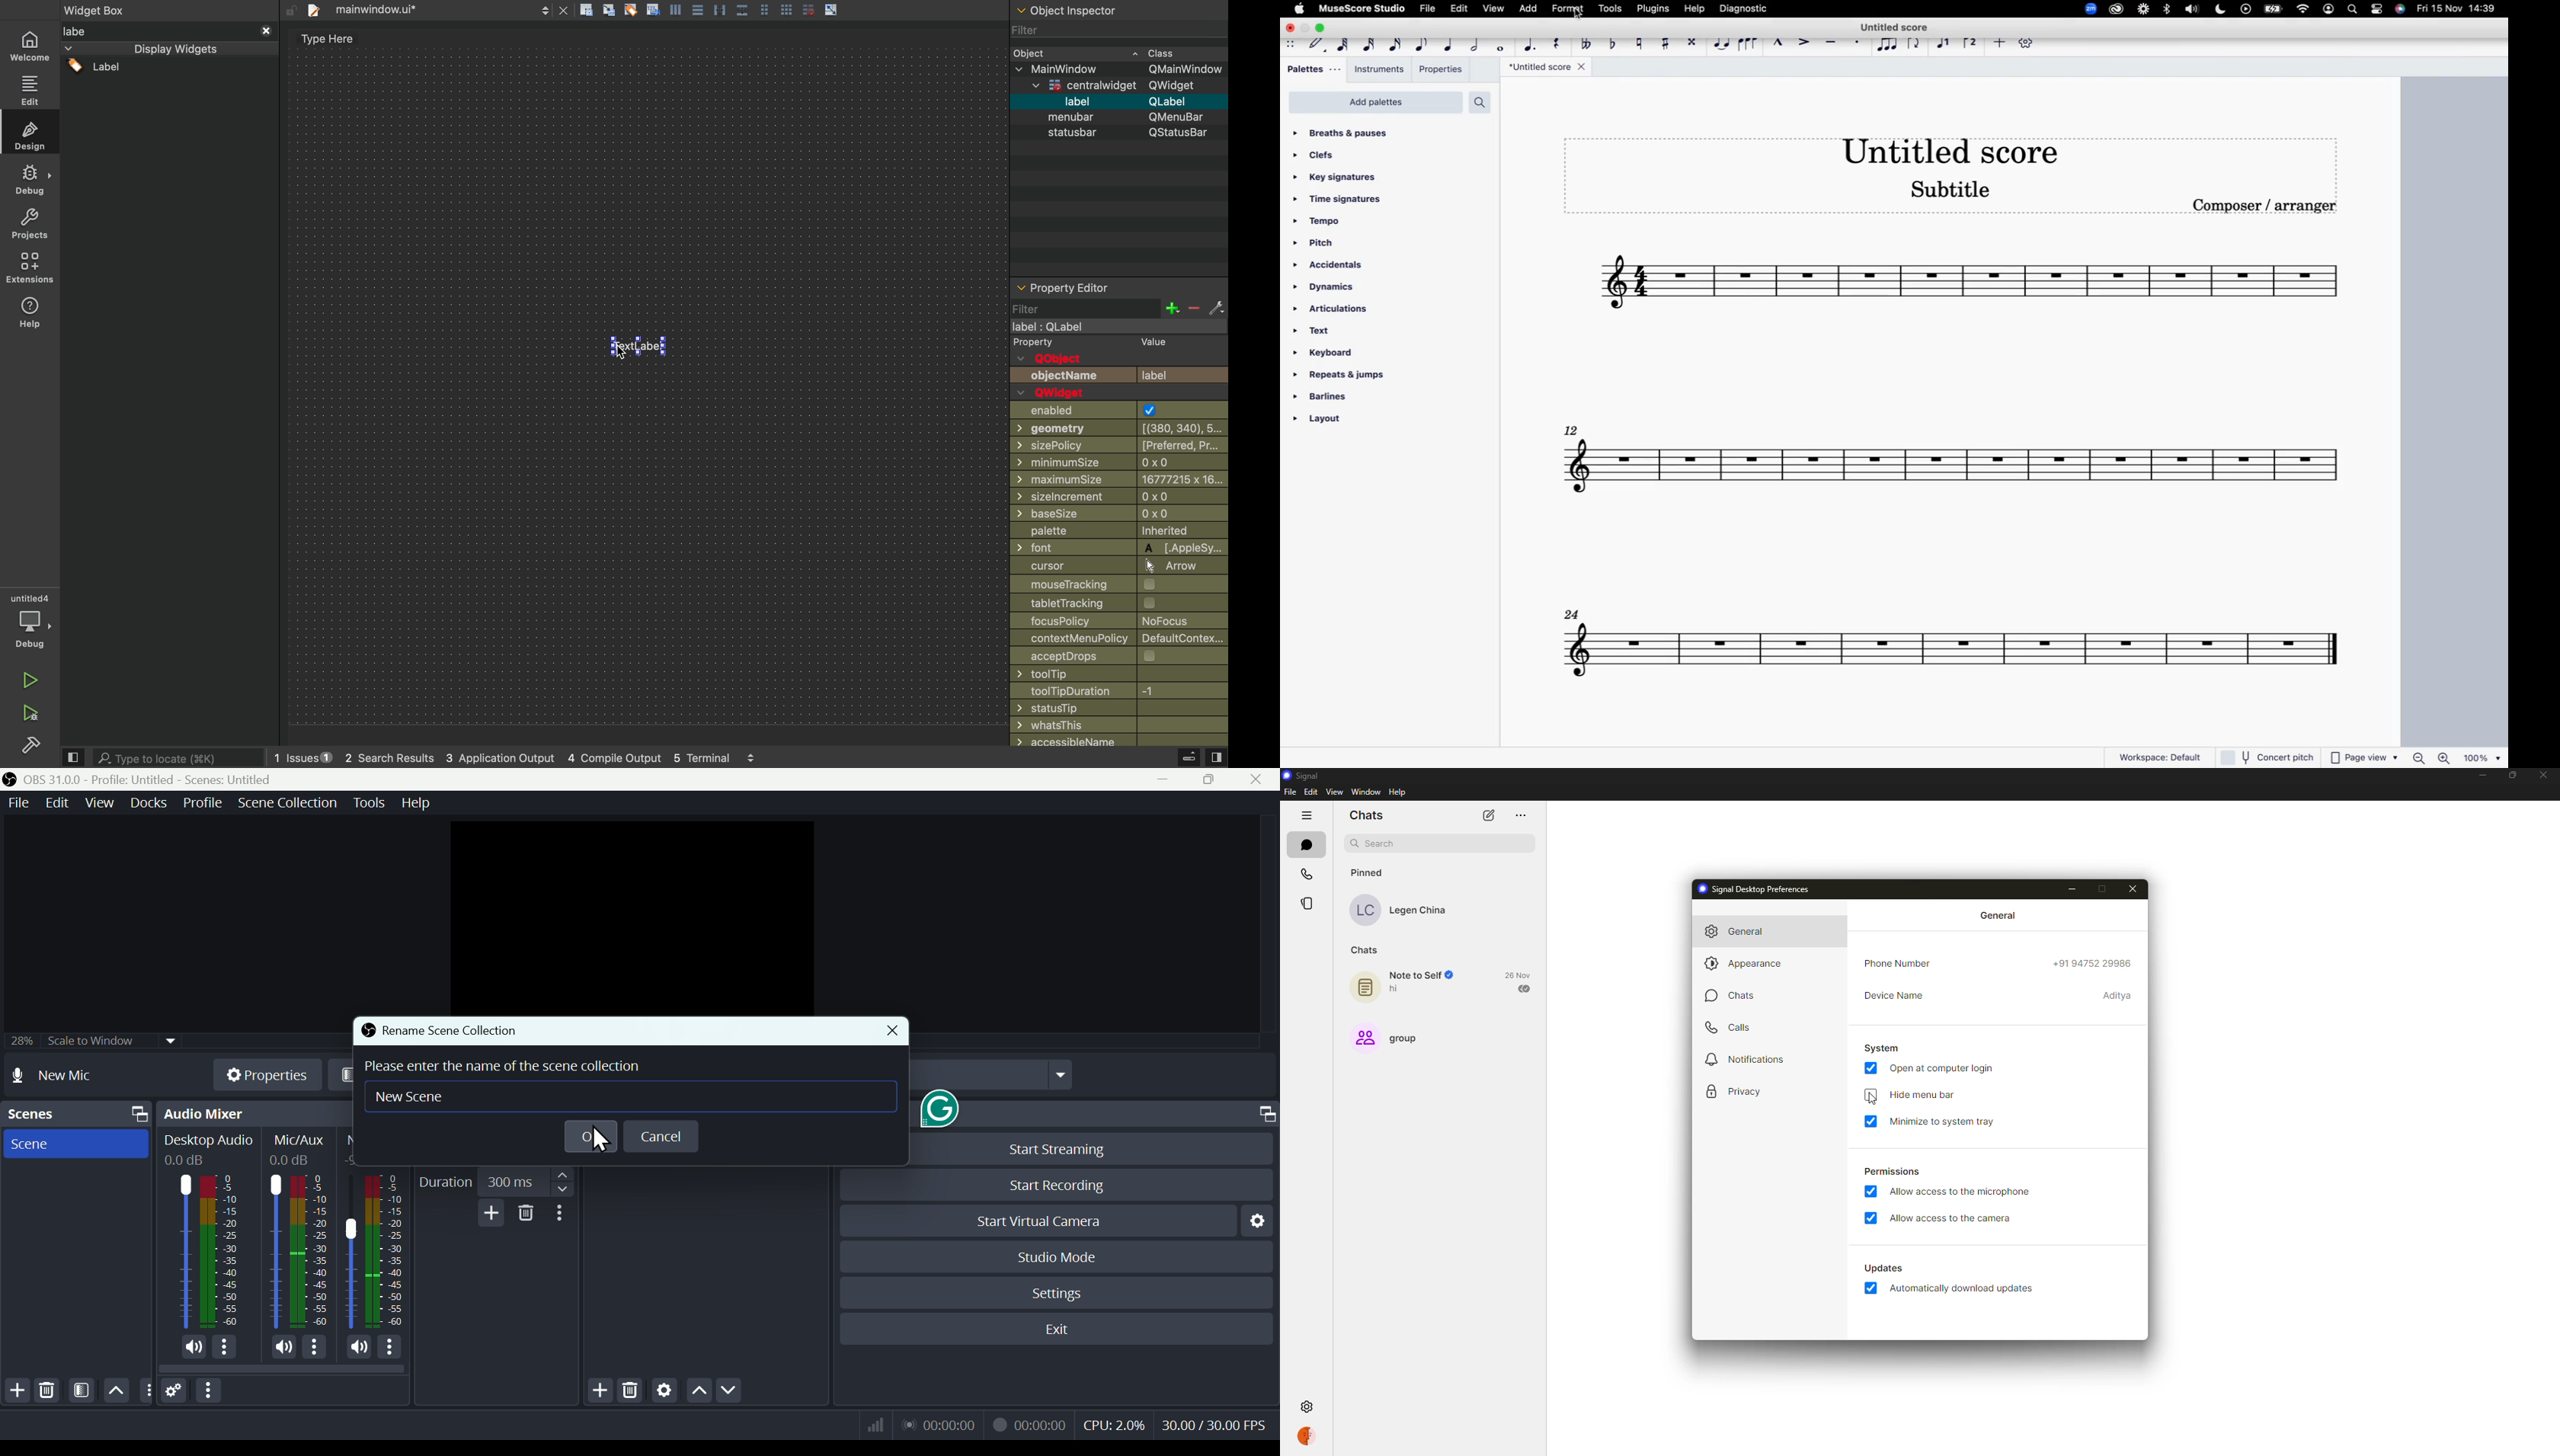 This screenshot has height=1456, width=2576. What do you see at coordinates (663, 1393) in the screenshot?
I see ` Settings` at bounding box center [663, 1393].